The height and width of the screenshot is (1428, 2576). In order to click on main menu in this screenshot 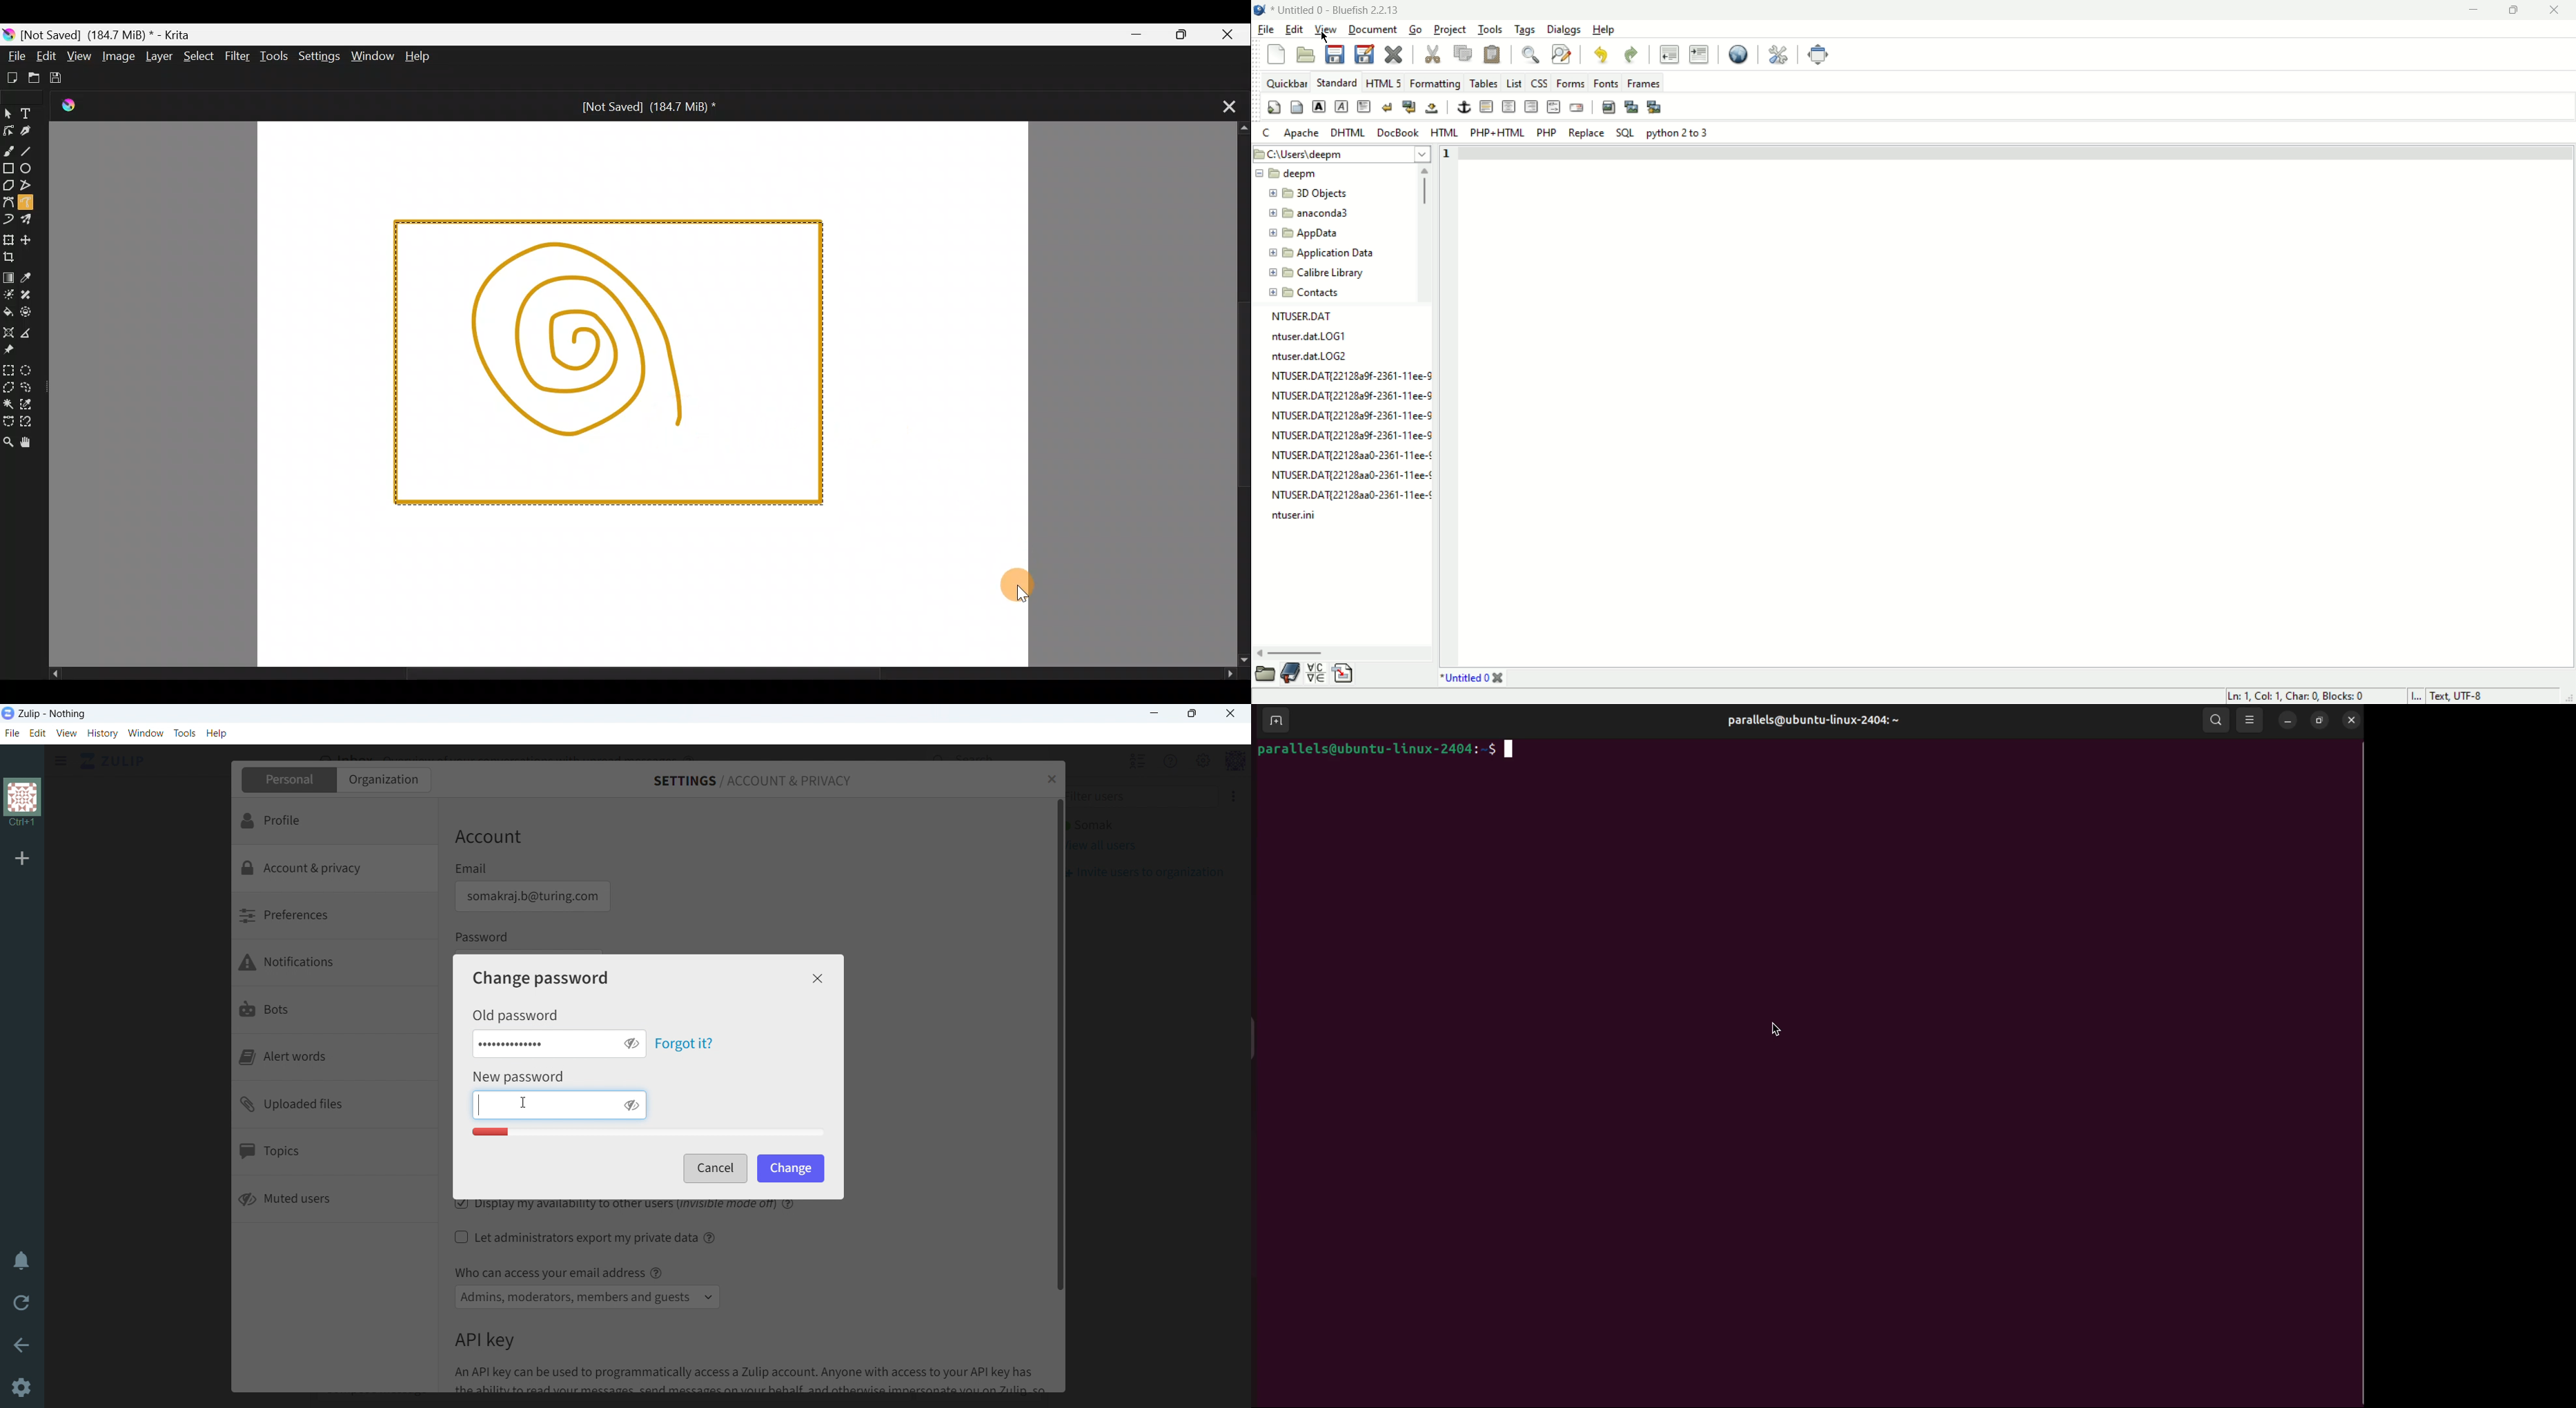, I will do `click(1202, 761)`.